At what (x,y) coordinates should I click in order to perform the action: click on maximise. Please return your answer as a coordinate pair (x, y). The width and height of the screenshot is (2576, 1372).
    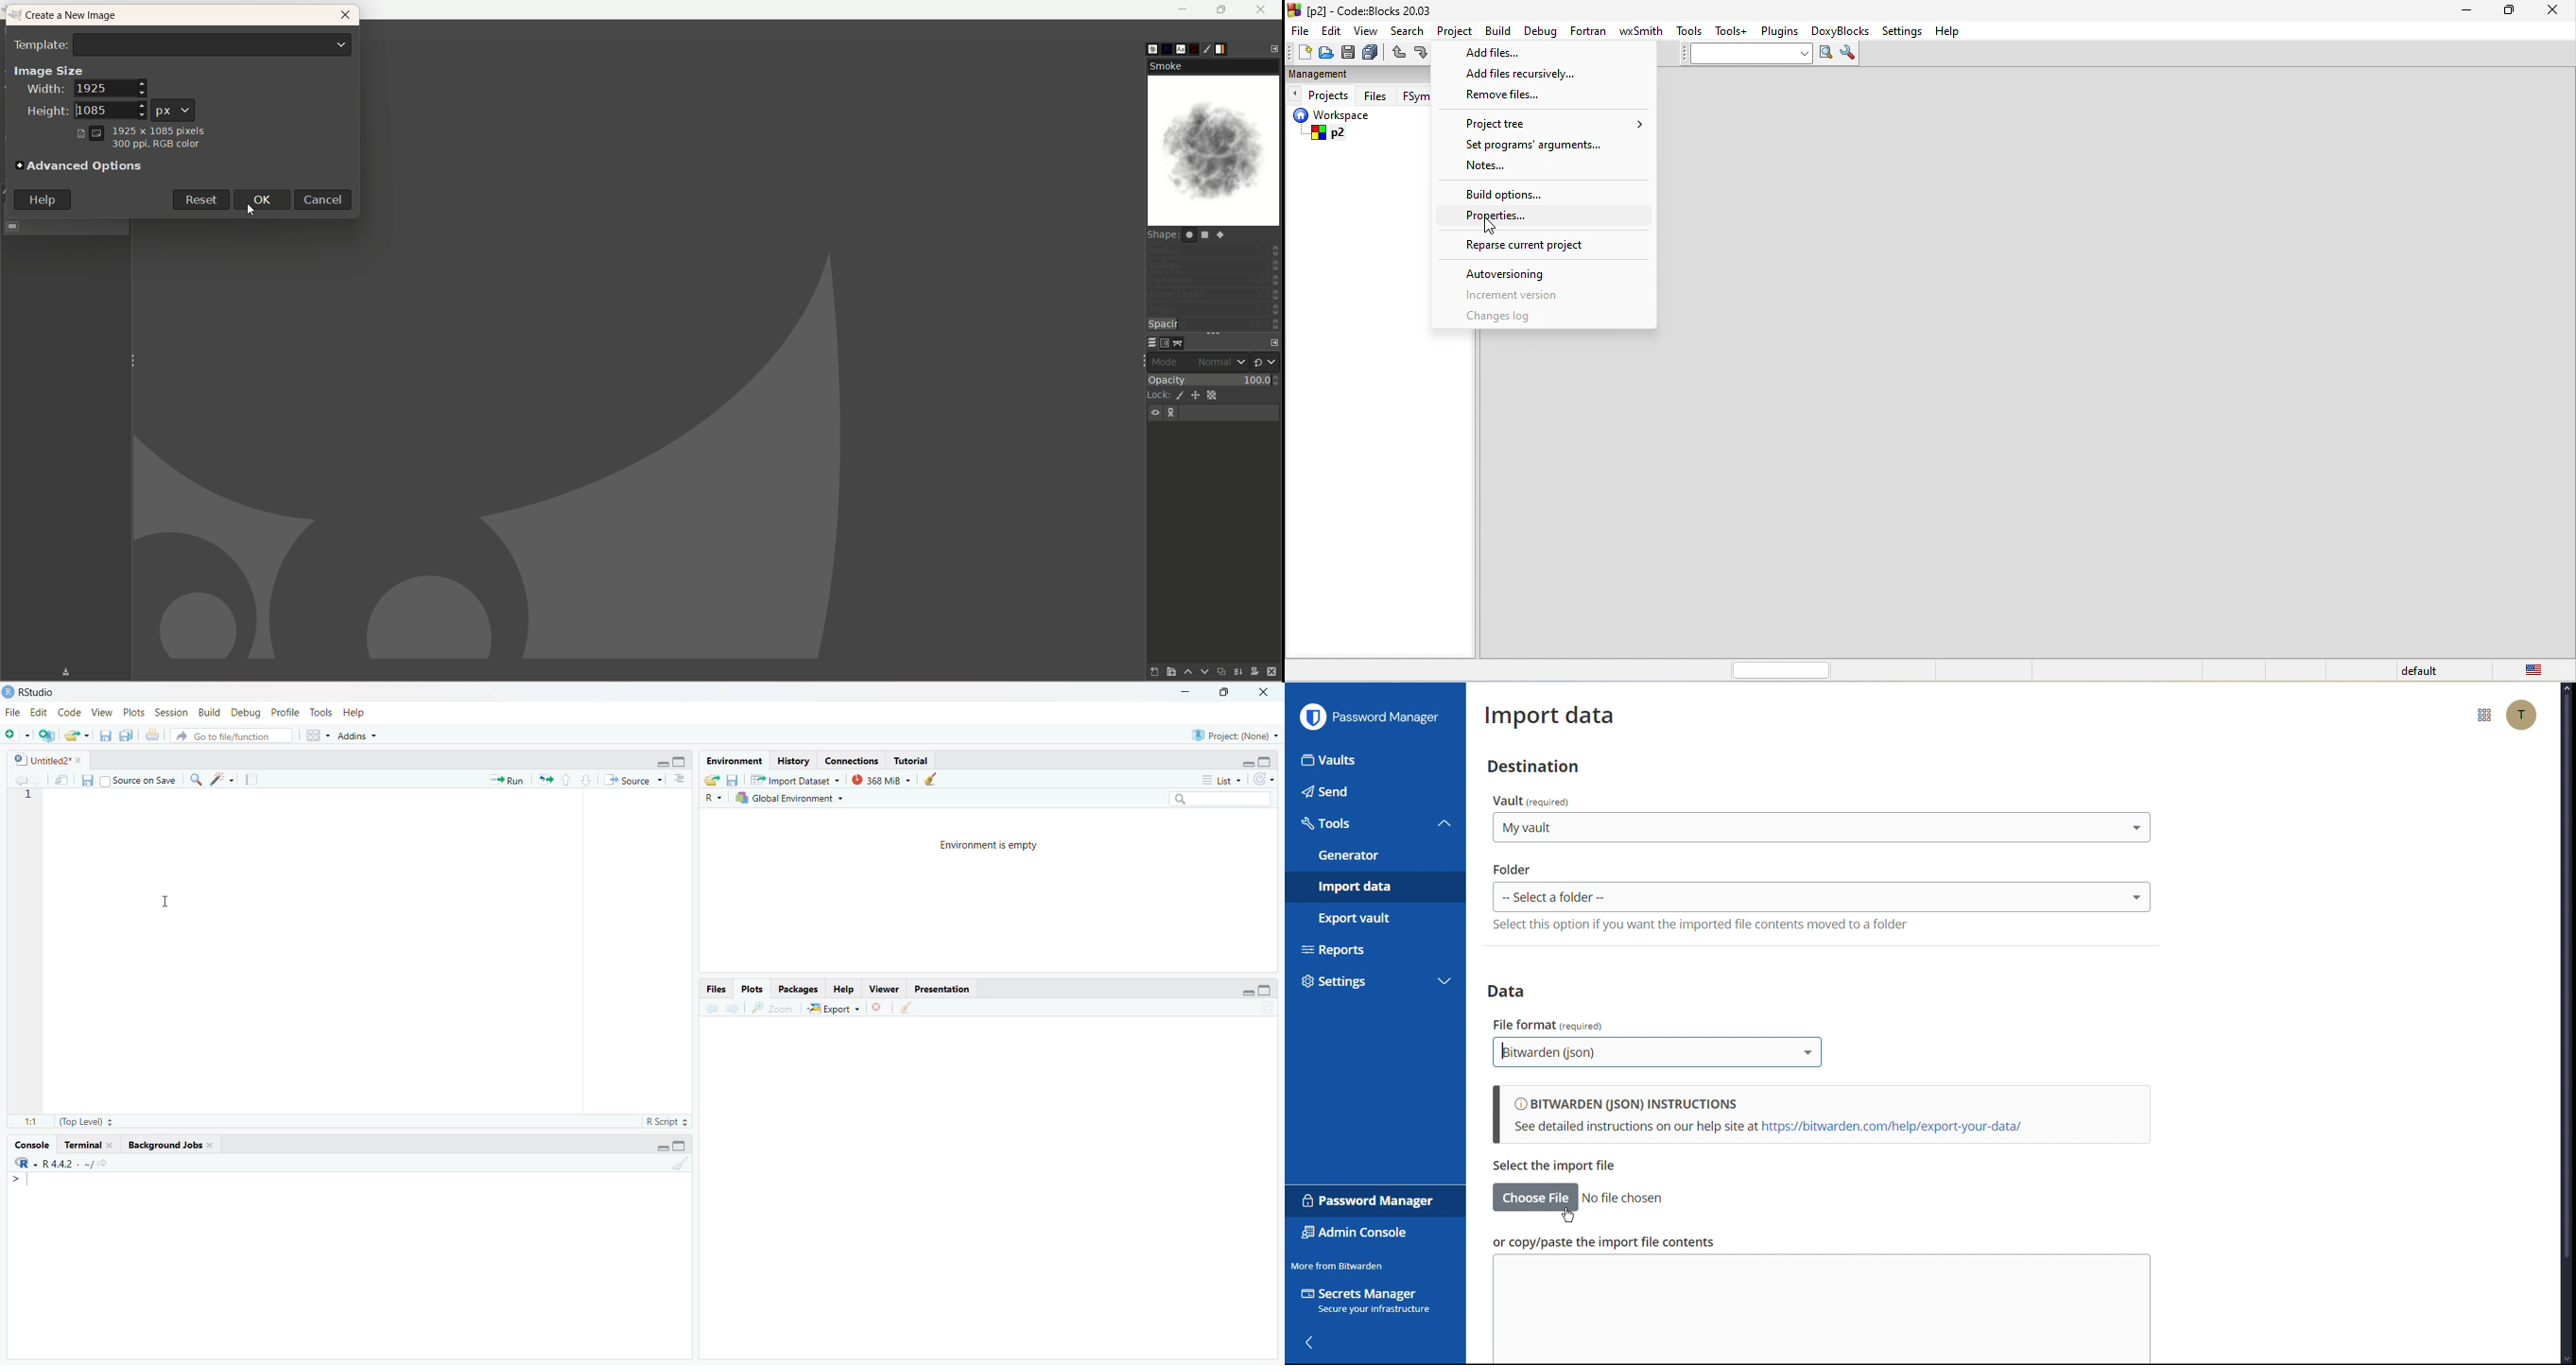
    Looking at the image, I should click on (1271, 759).